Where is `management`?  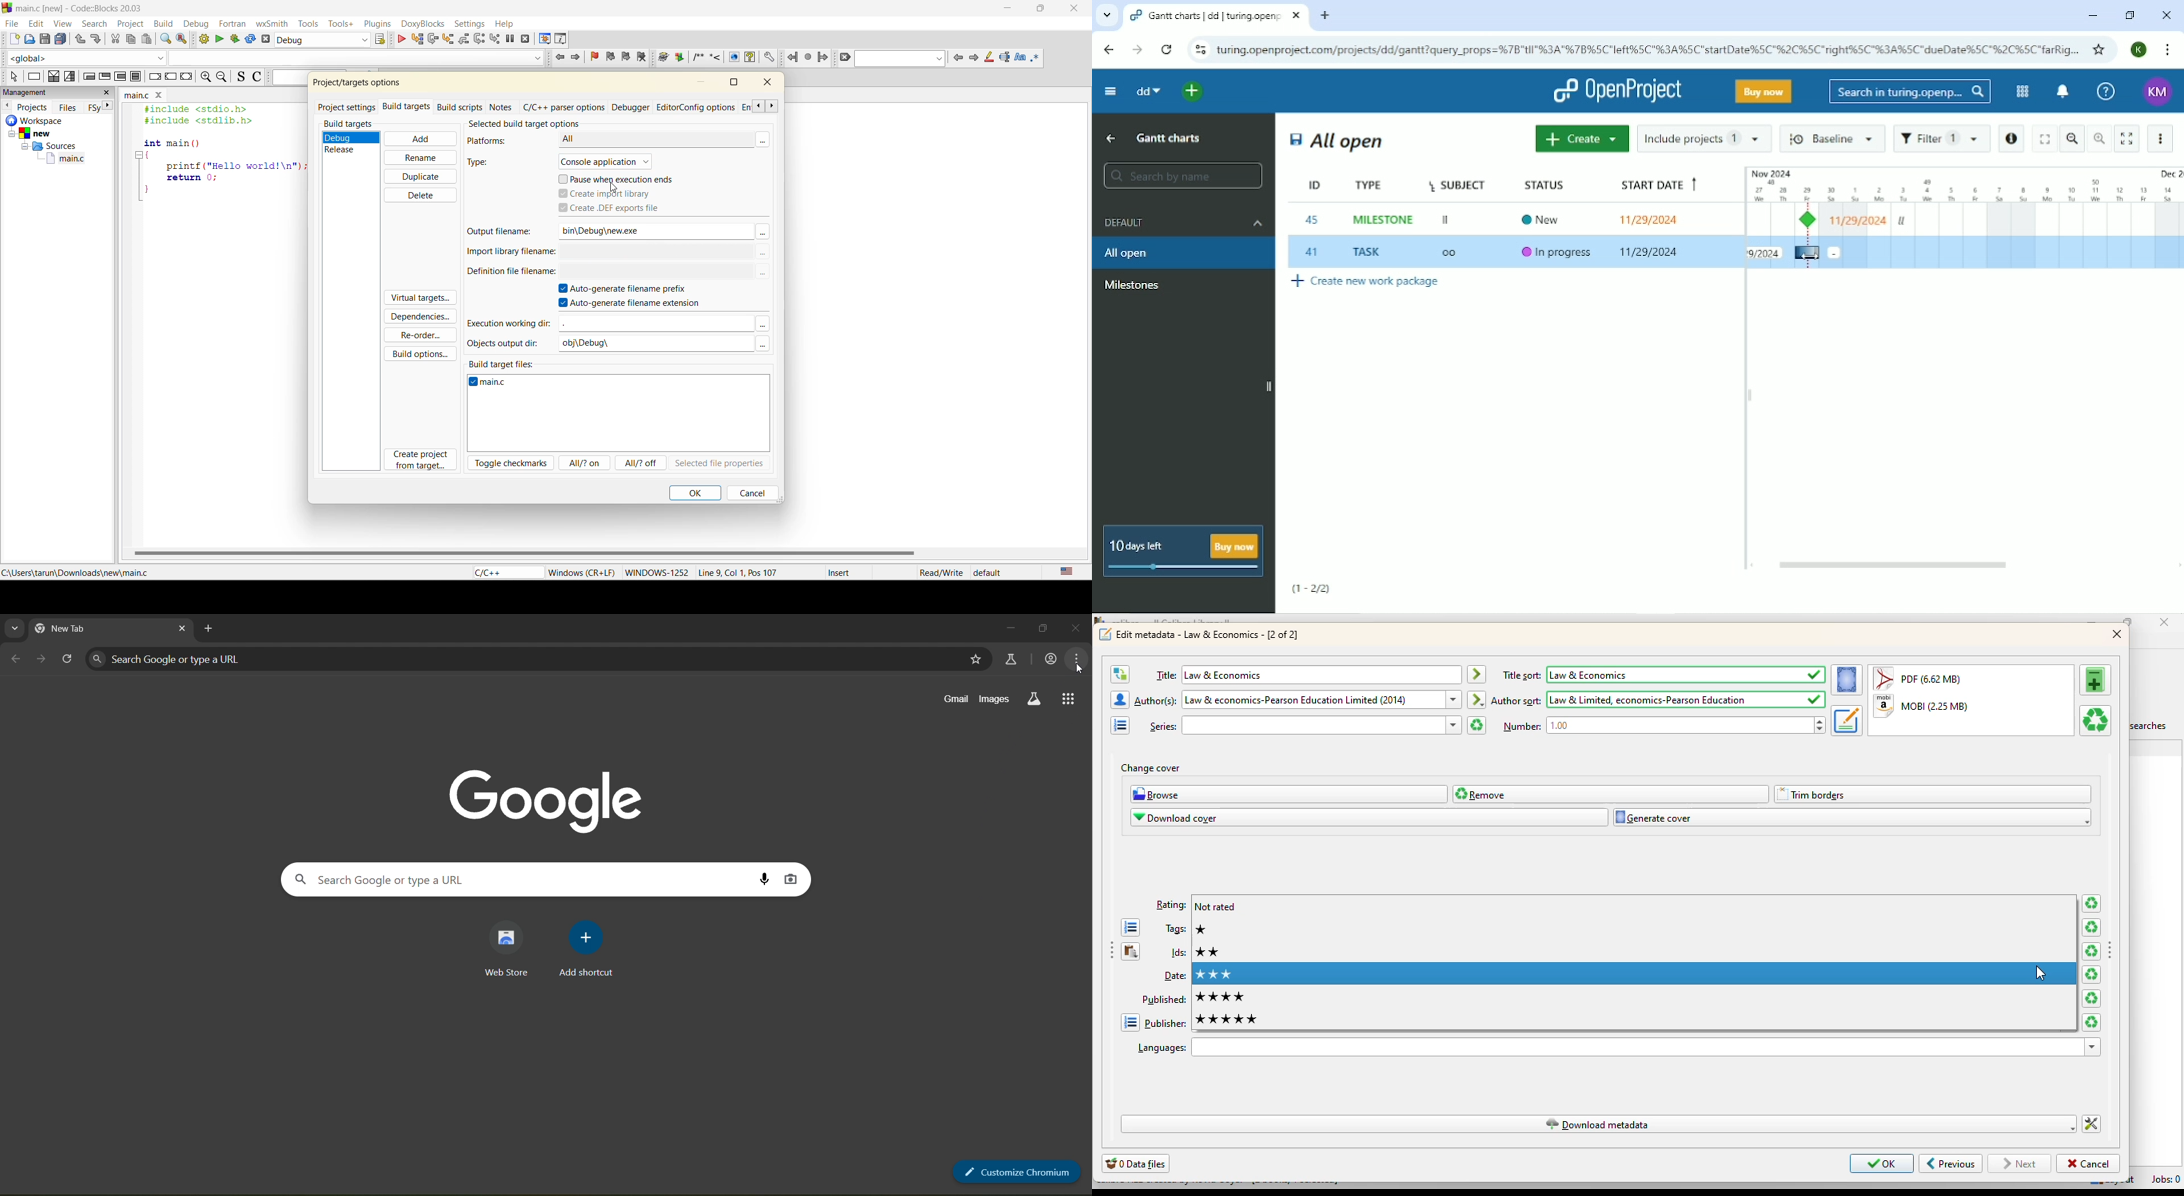
management is located at coordinates (27, 92).